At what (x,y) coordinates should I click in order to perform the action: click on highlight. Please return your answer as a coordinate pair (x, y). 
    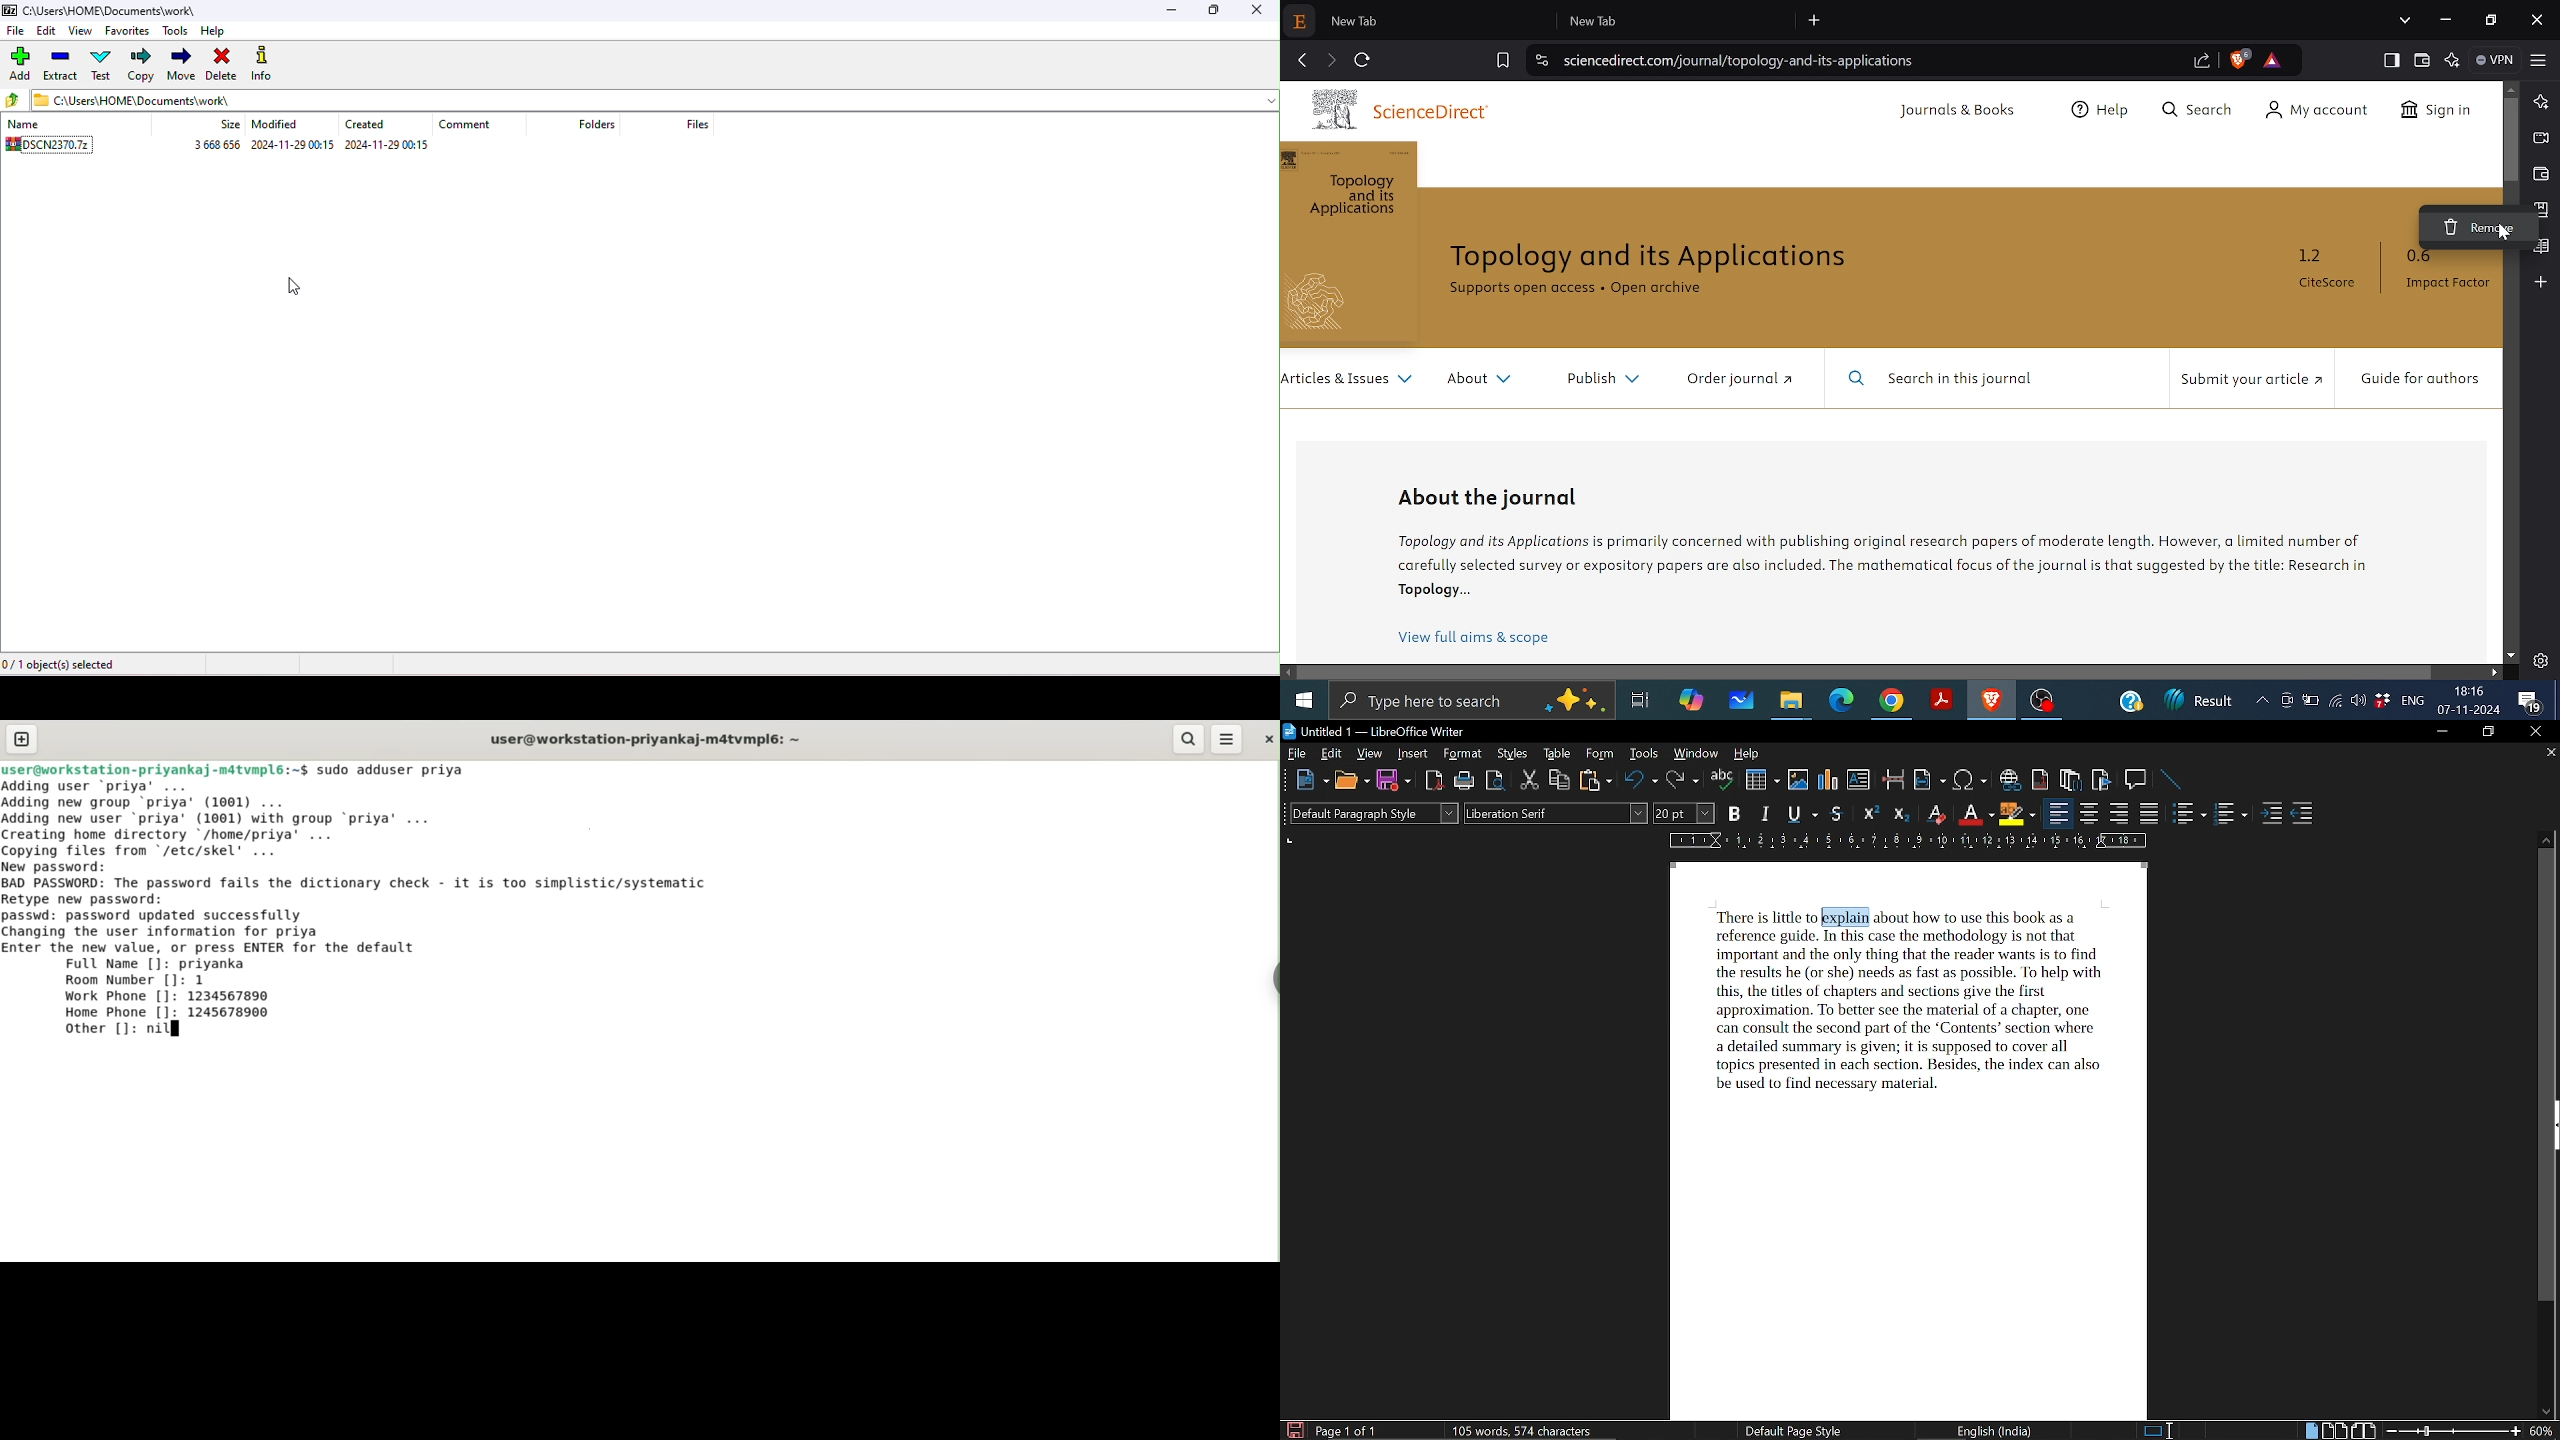
    Looking at the image, I should click on (2016, 814).